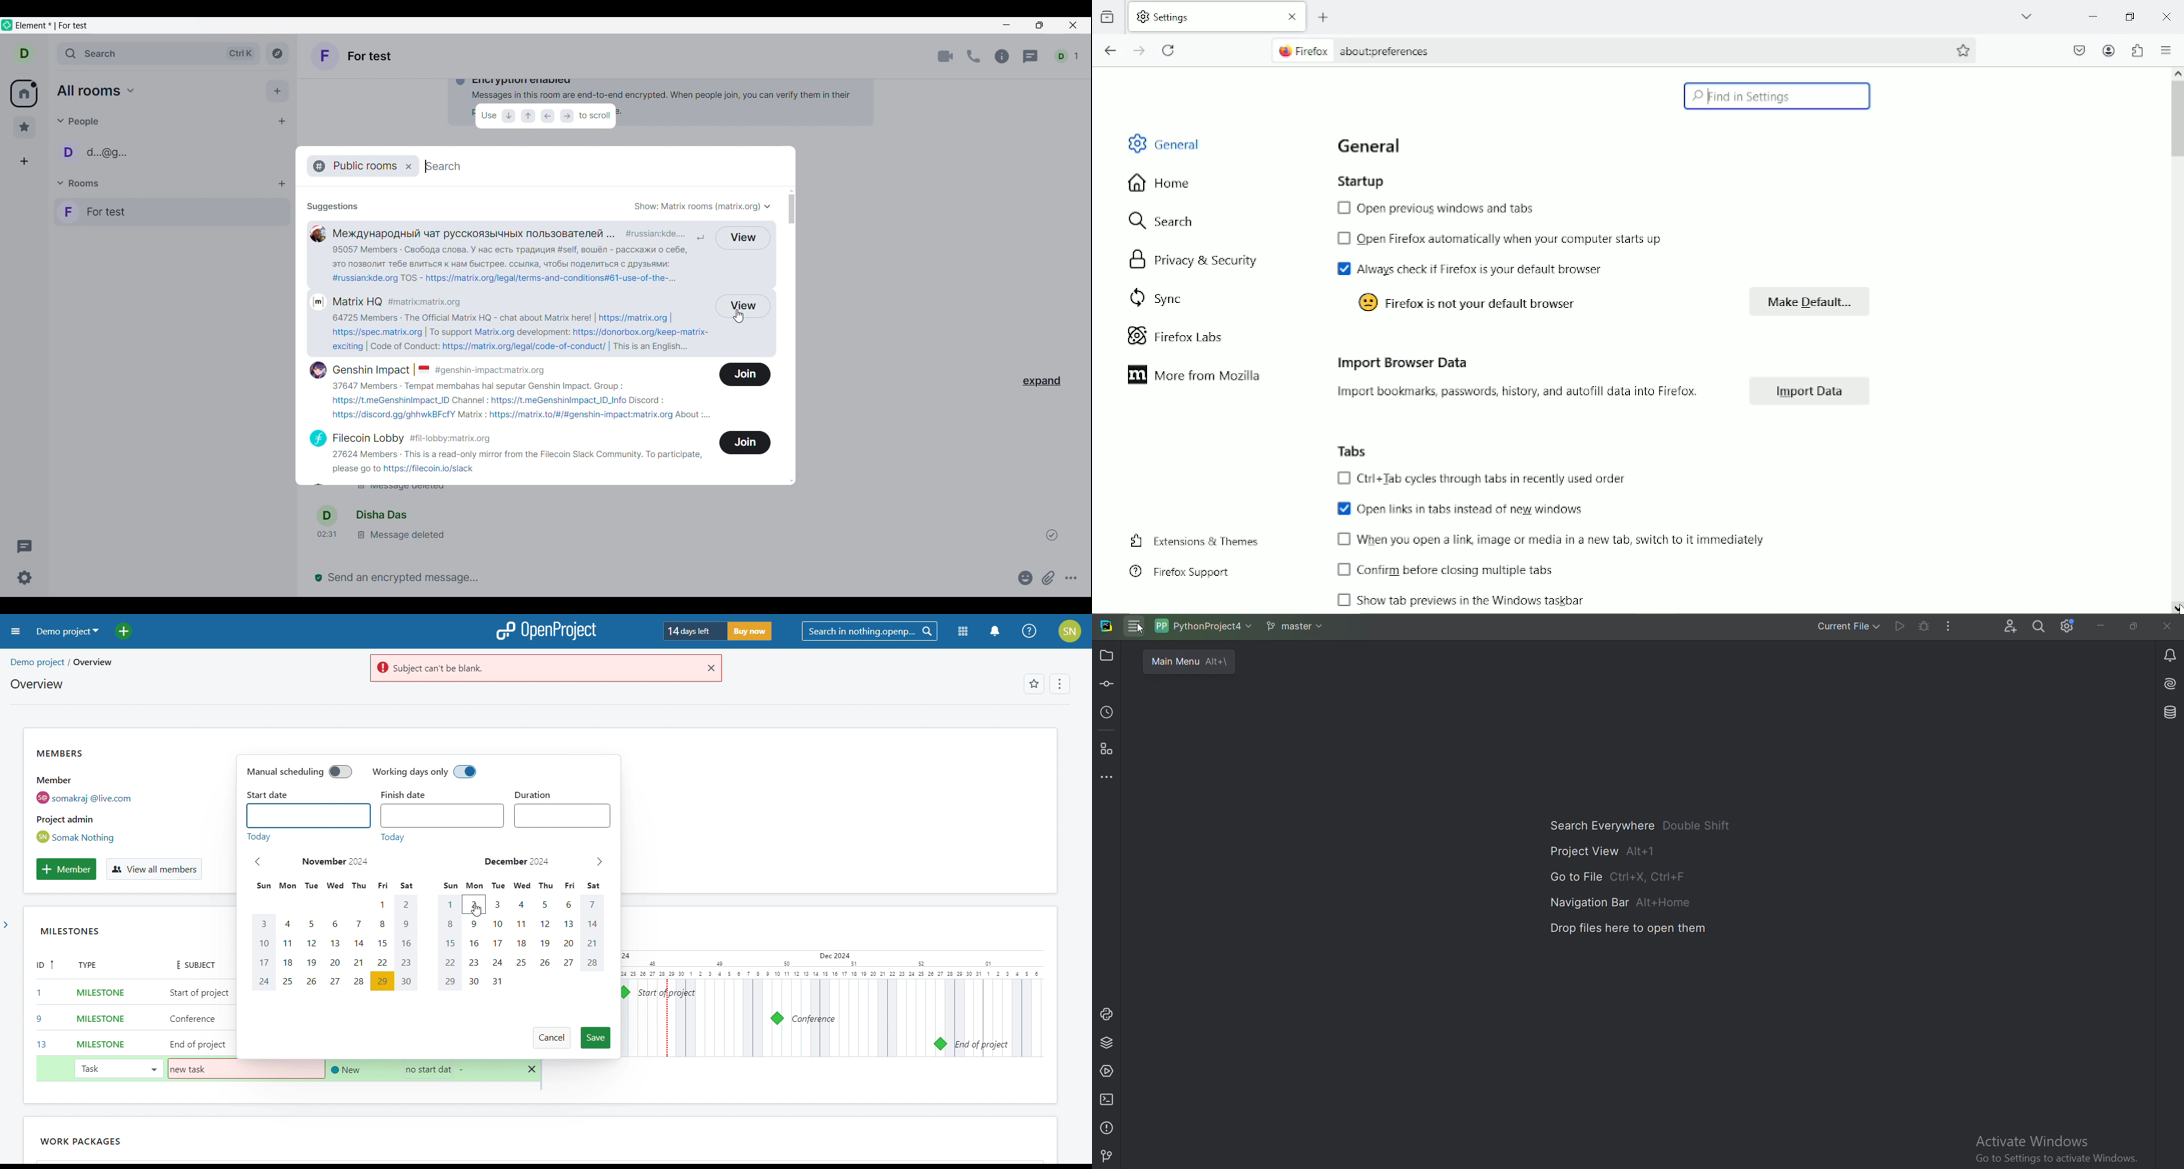 The width and height of the screenshot is (2184, 1176). Describe the element at coordinates (388, 416) in the screenshot. I see `https://discord.gg/ghhwkBFcfY` at that location.